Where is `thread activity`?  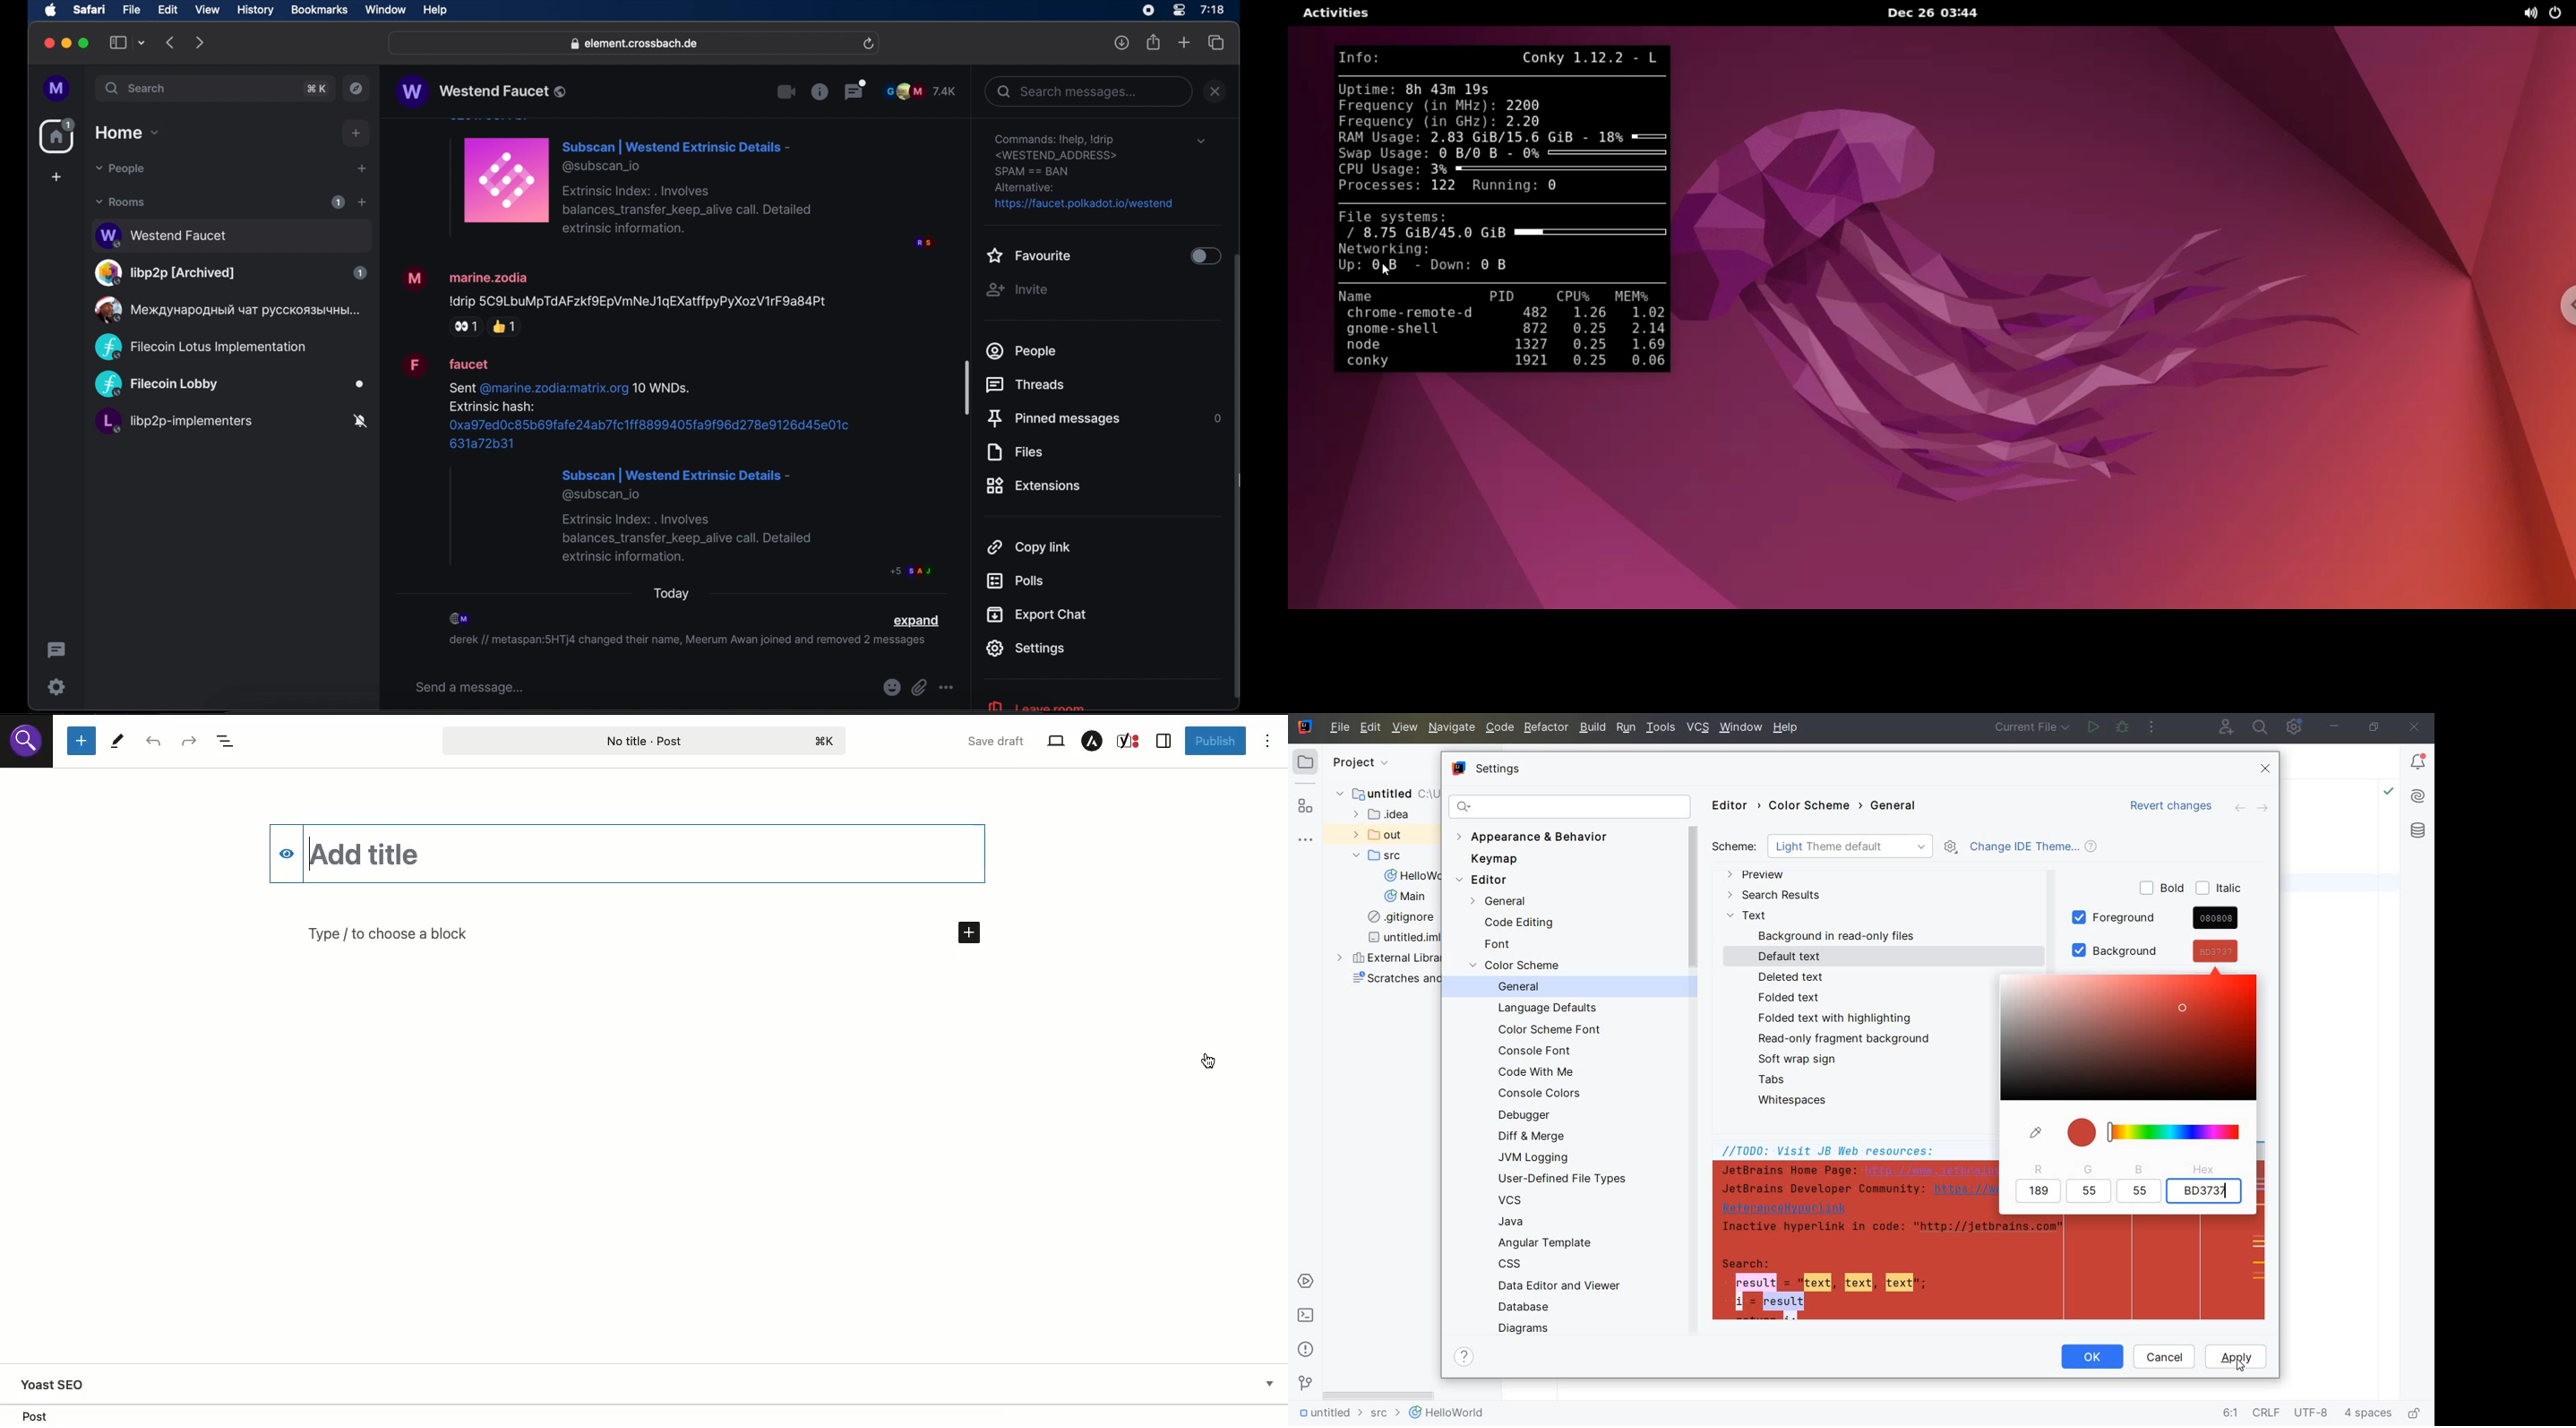
thread activity is located at coordinates (57, 650).